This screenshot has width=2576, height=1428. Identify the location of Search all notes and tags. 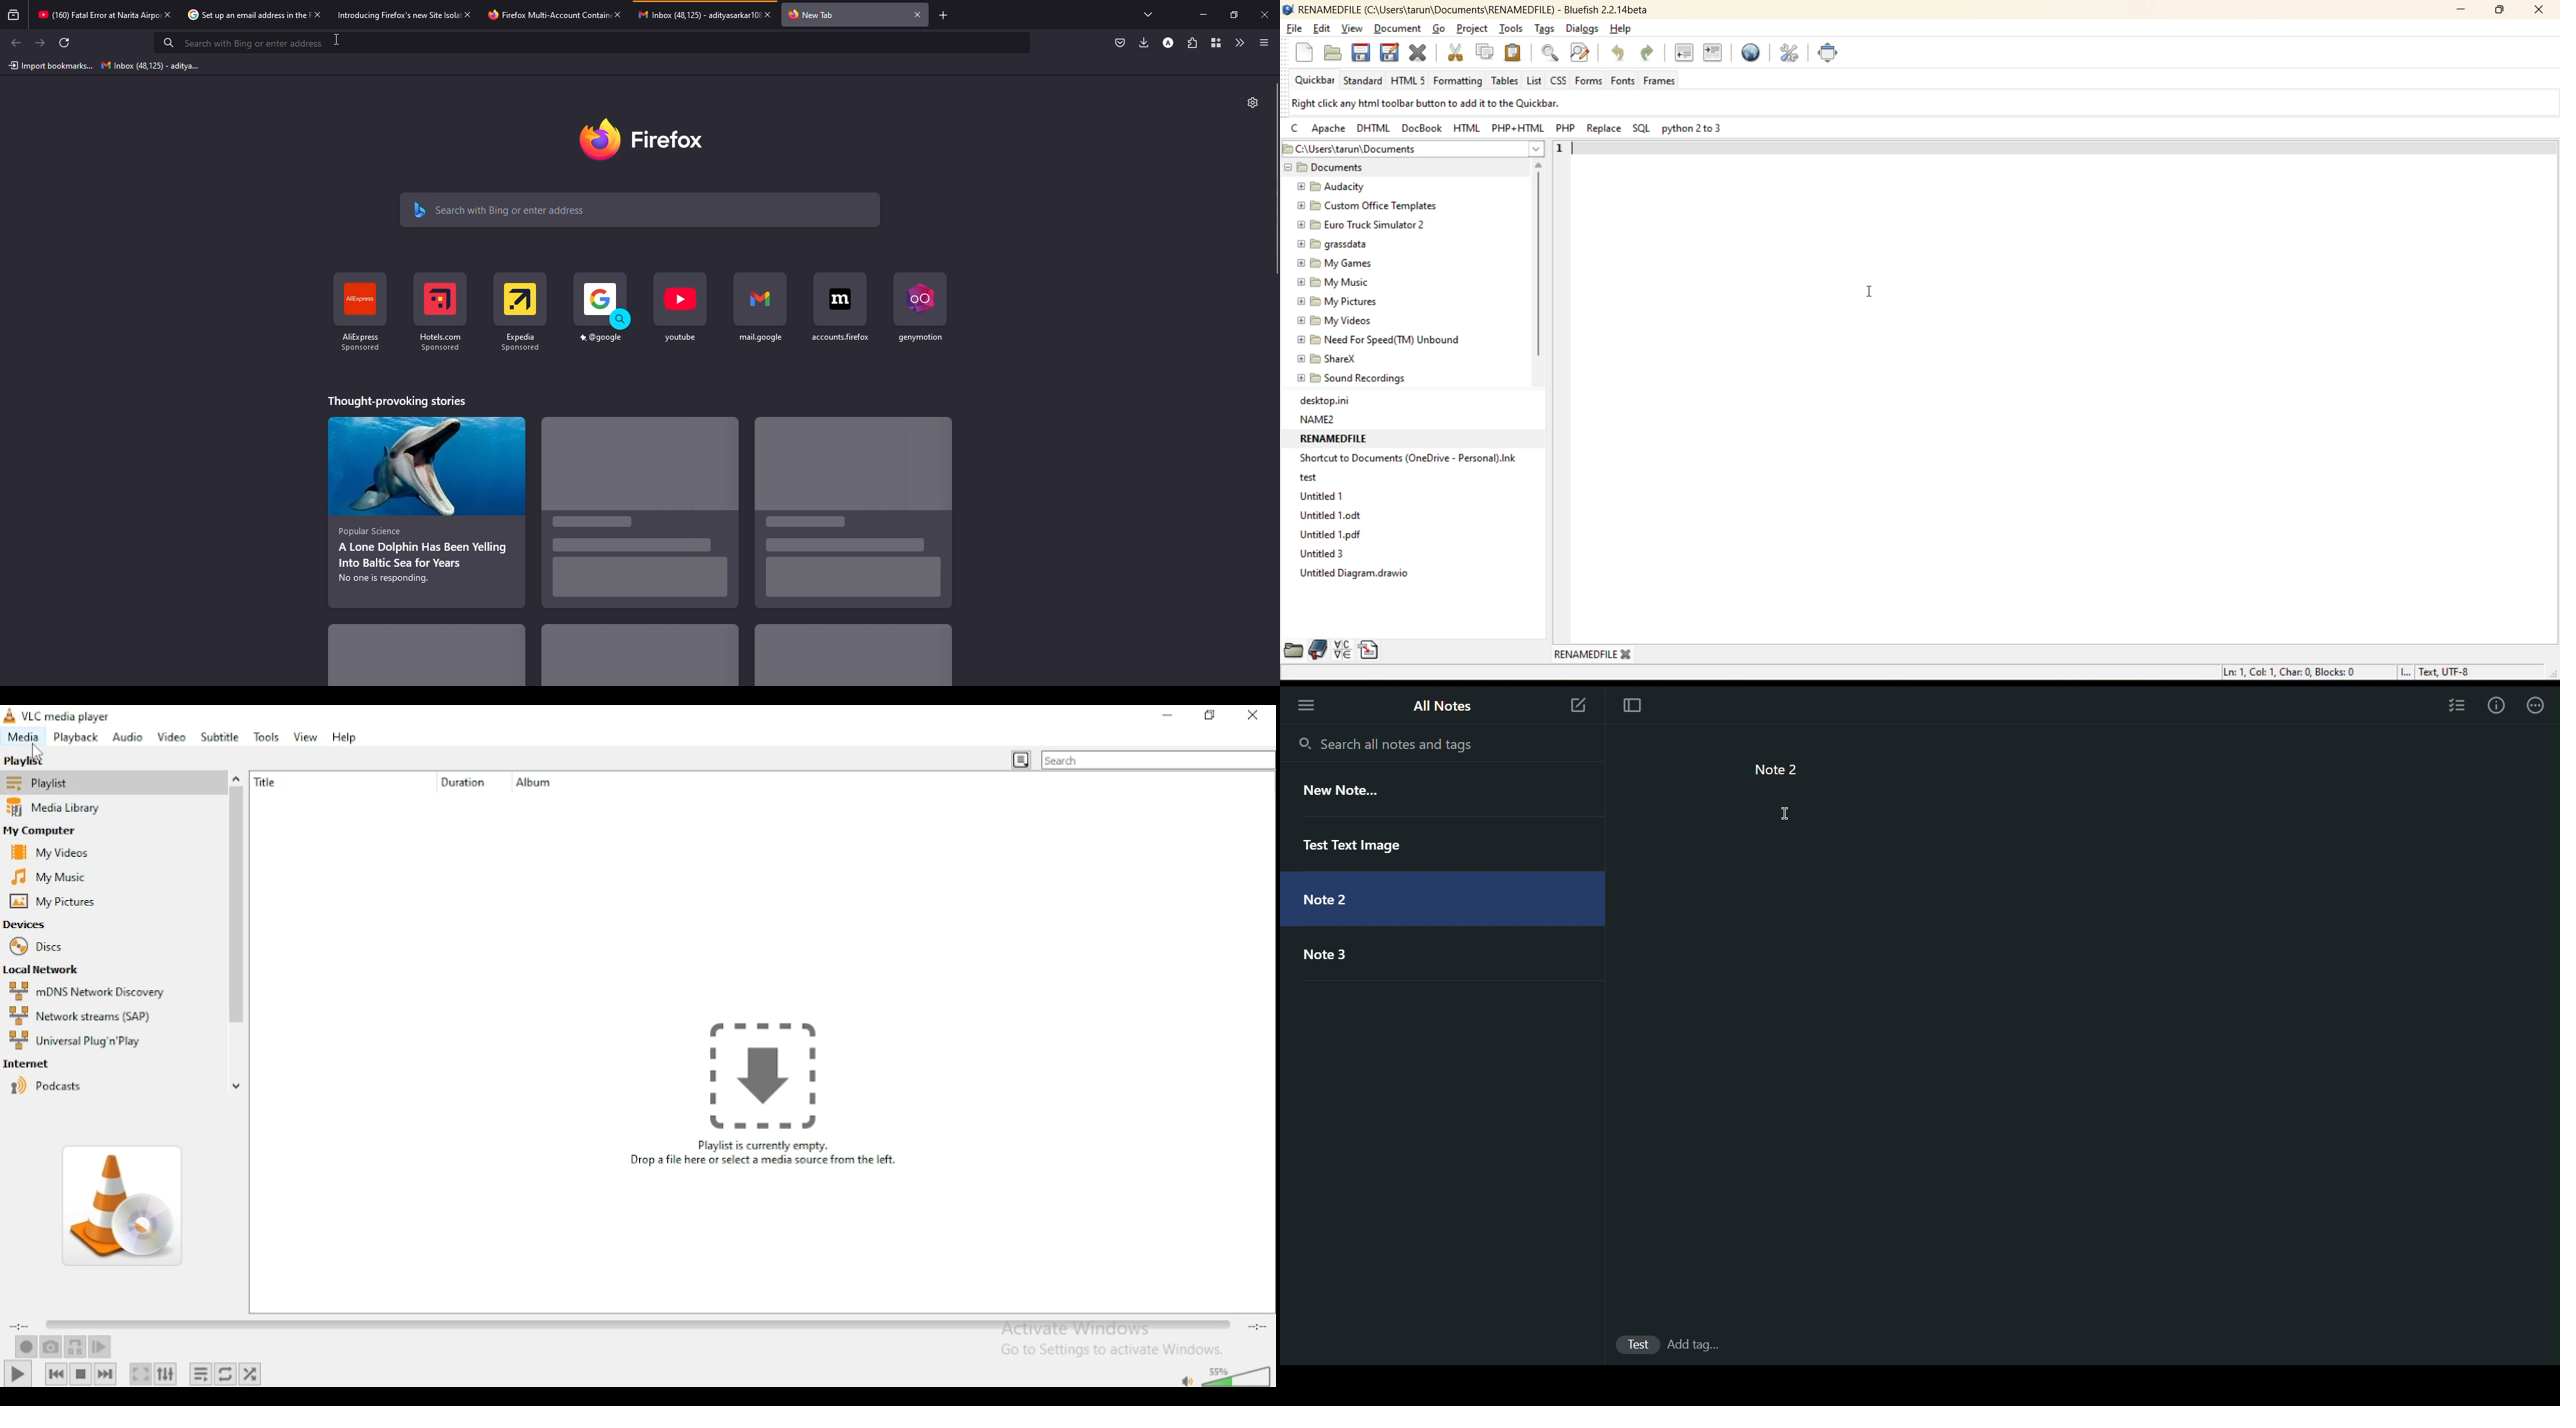
(1381, 740).